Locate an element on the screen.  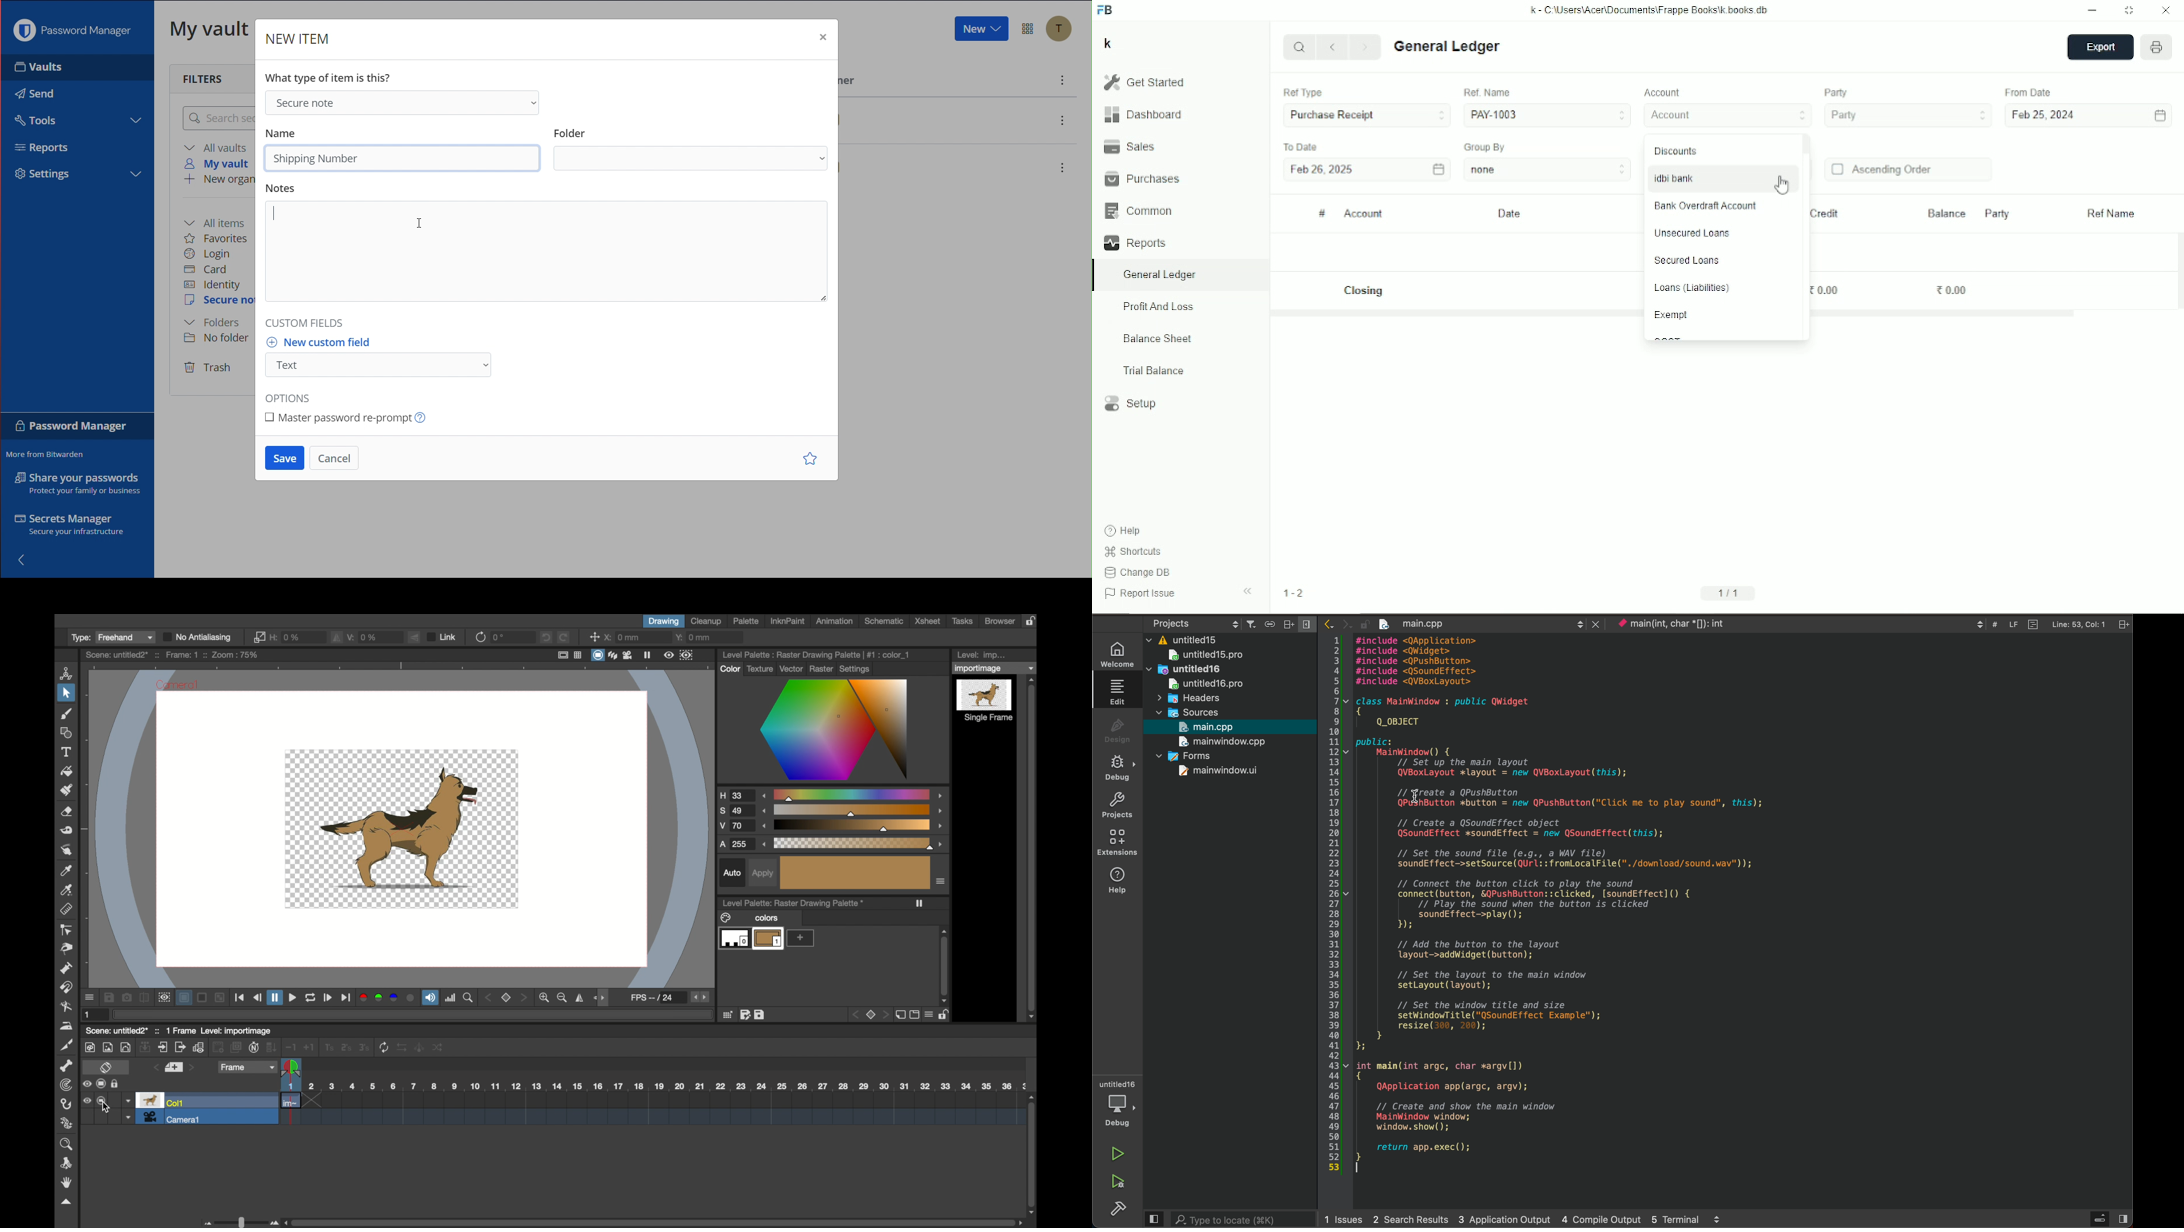
flip vertically is located at coordinates (415, 637).